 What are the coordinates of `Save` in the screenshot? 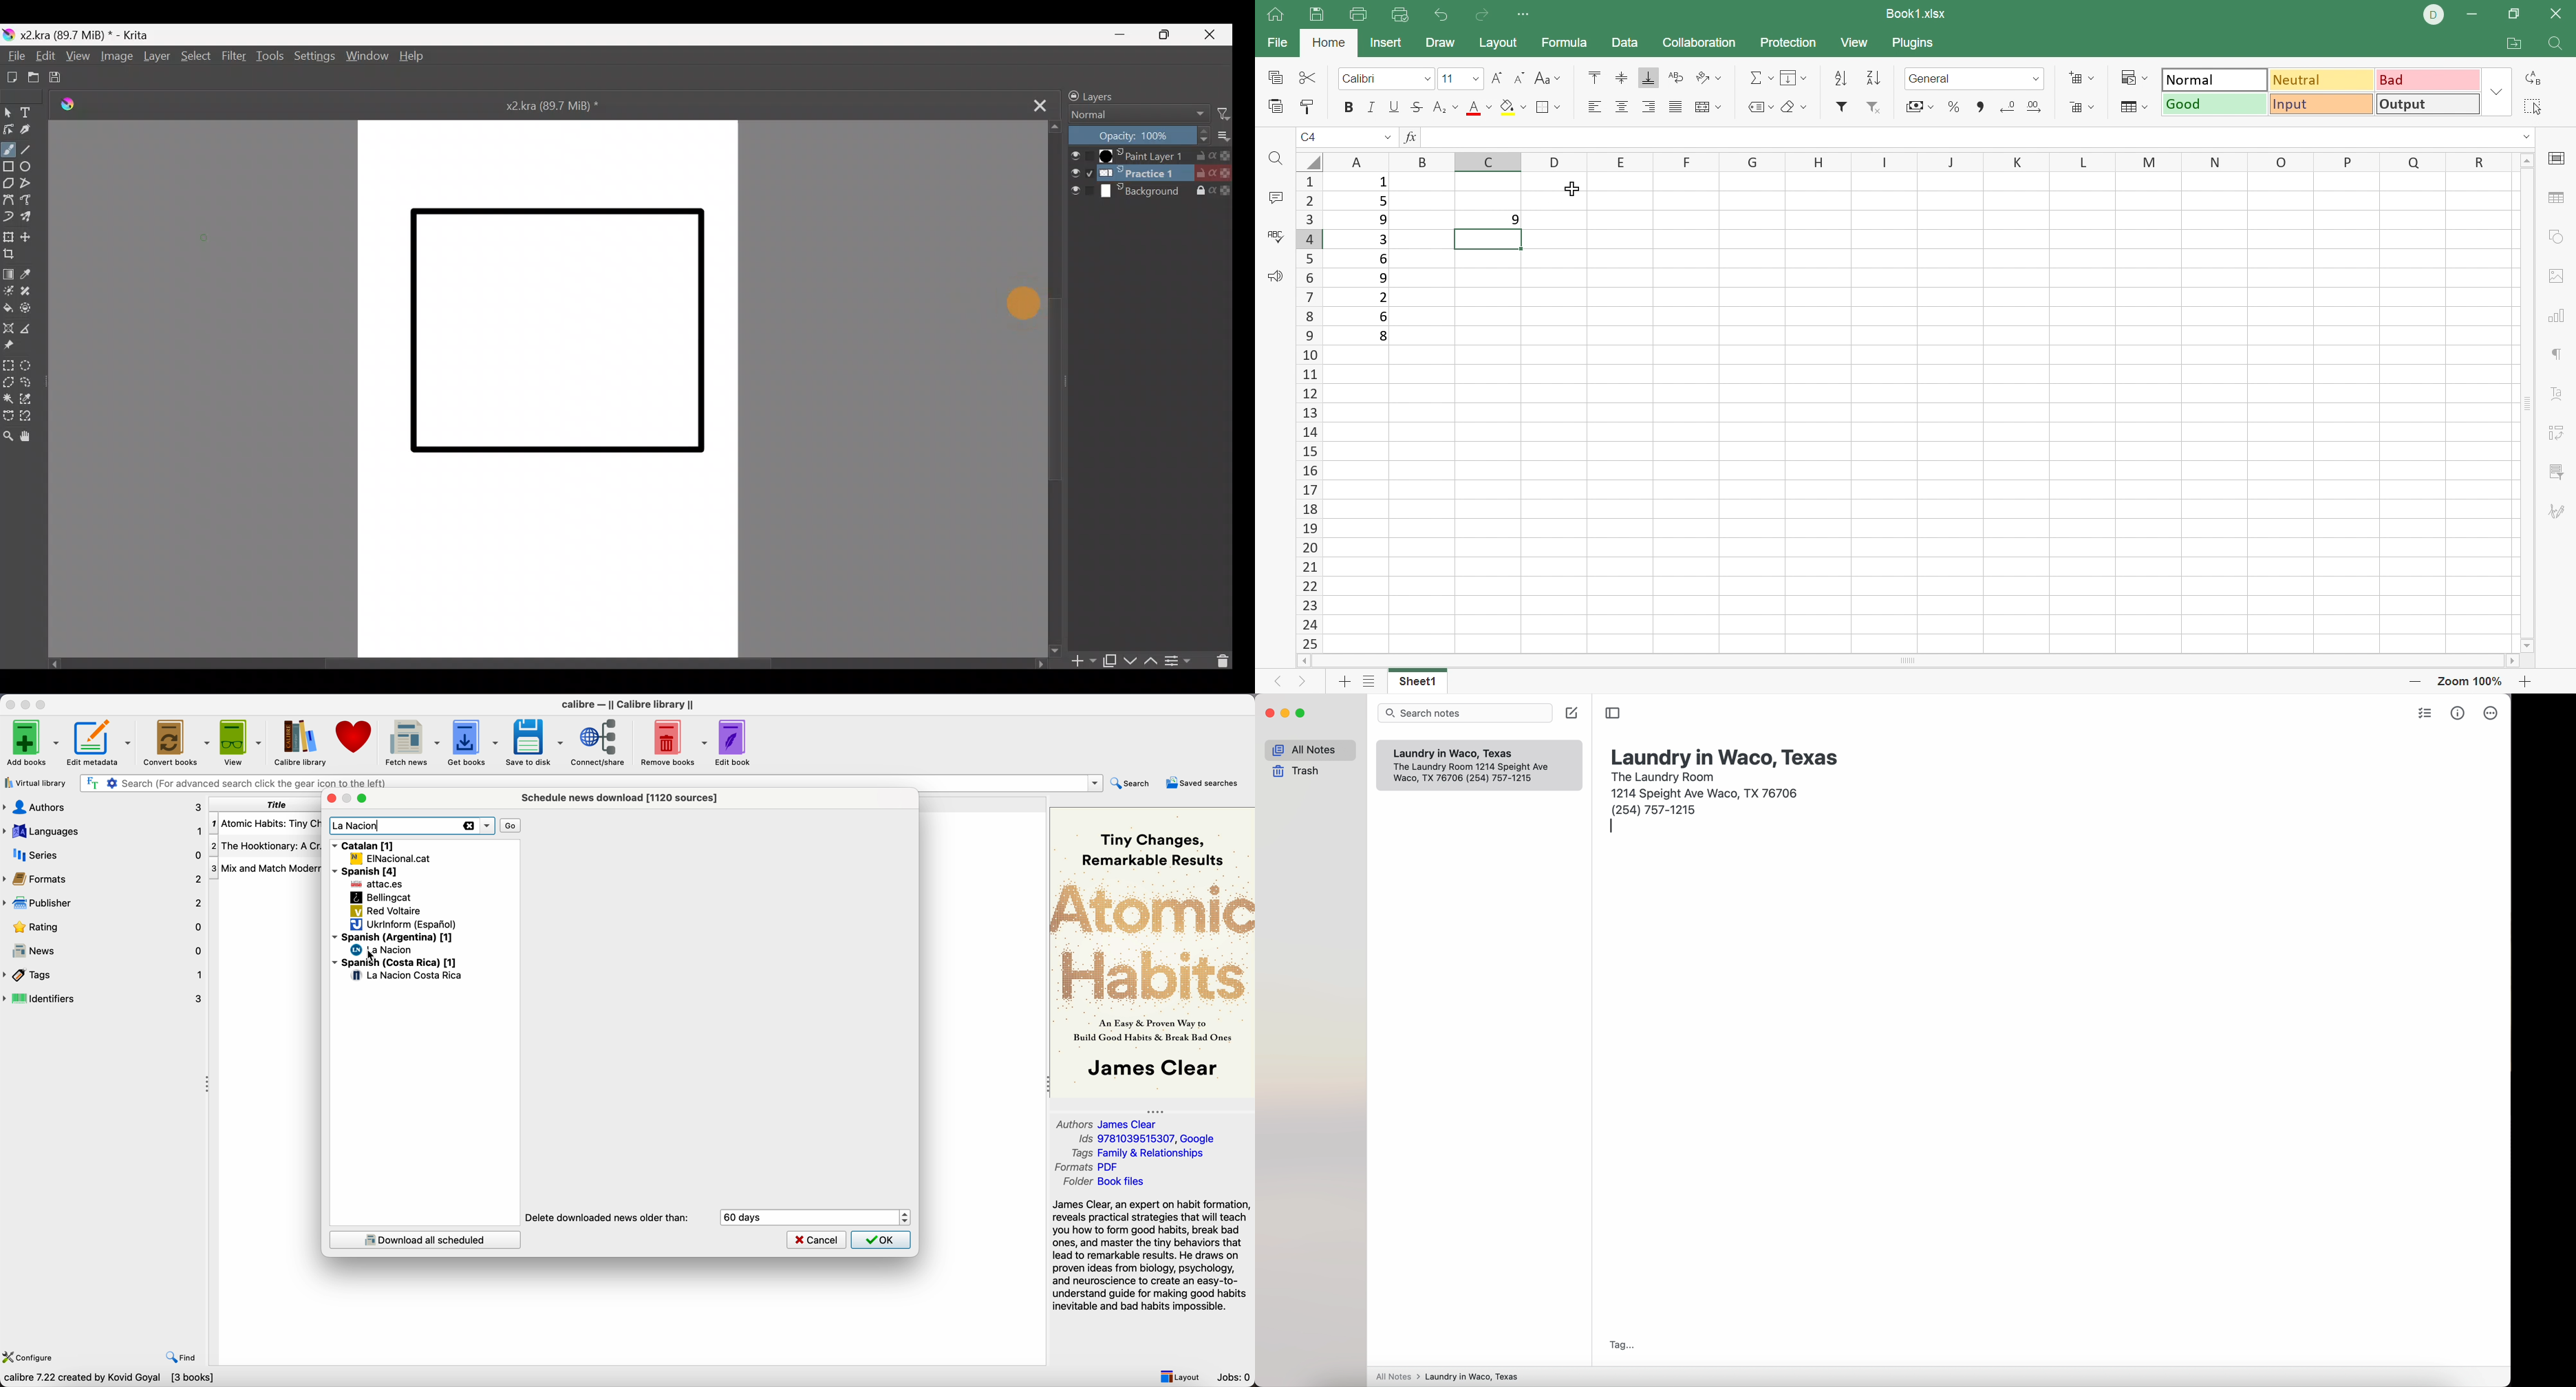 It's located at (1318, 14).